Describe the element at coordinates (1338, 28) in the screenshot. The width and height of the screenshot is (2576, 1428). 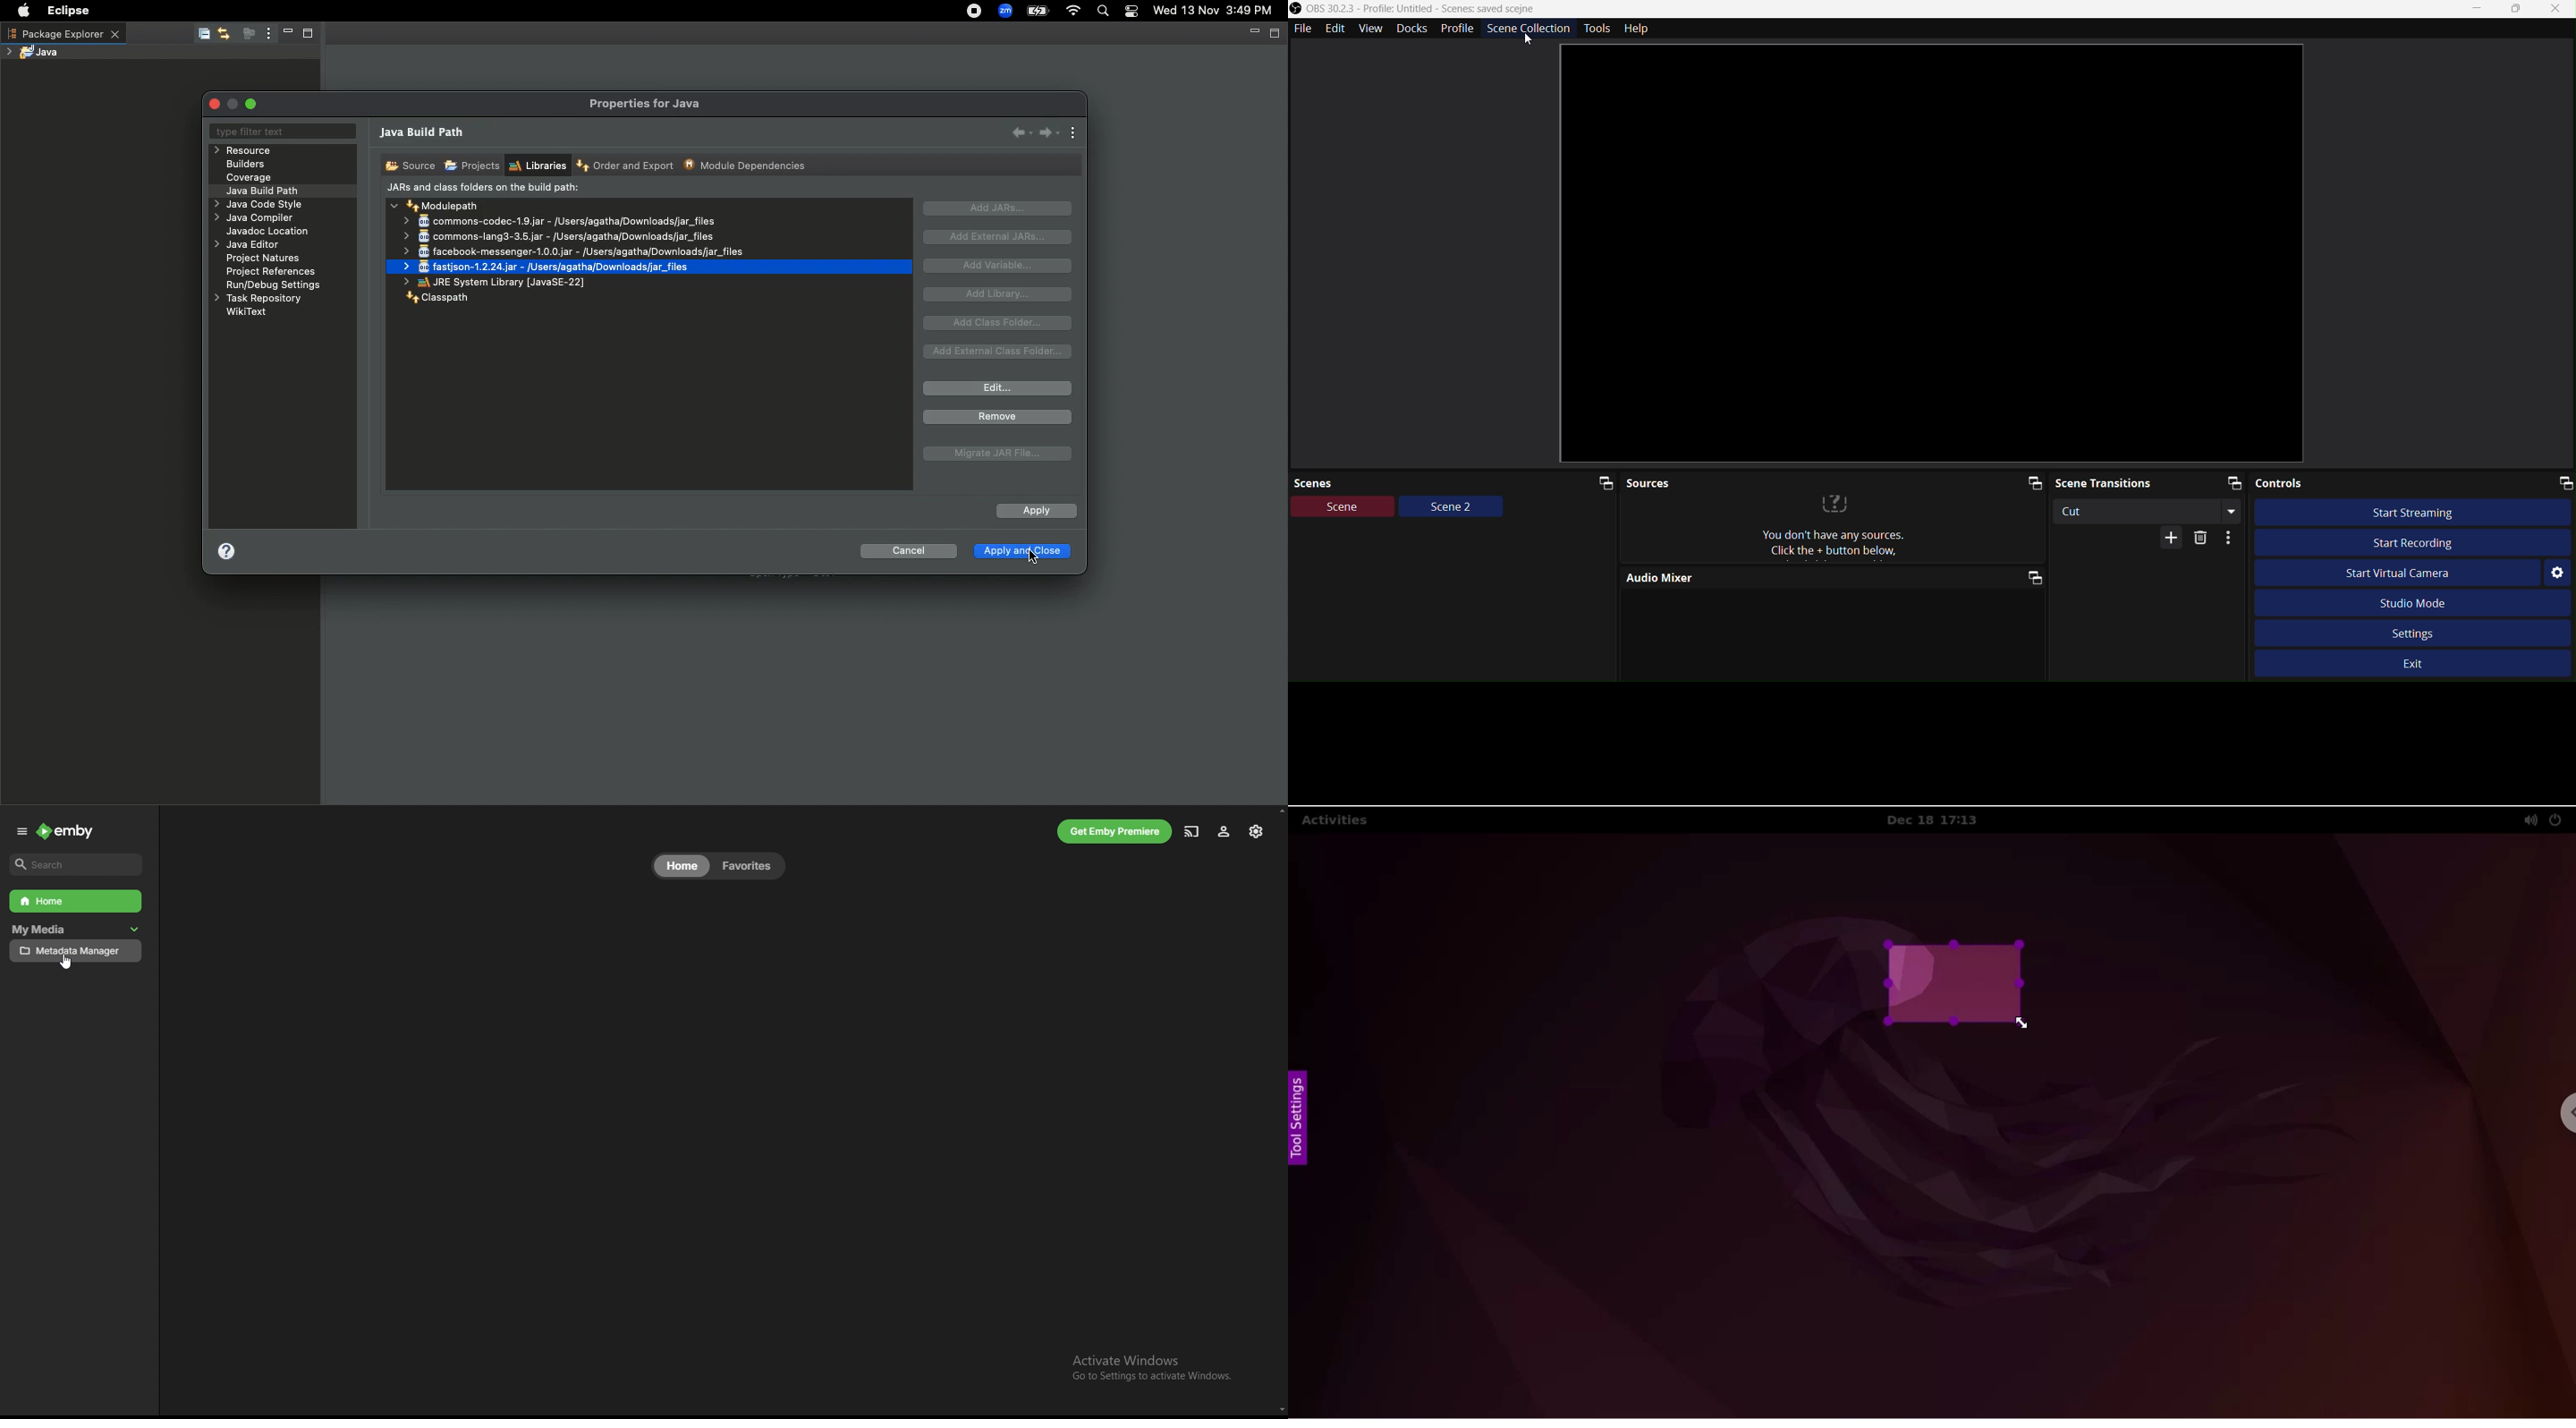
I see `Edit` at that location.